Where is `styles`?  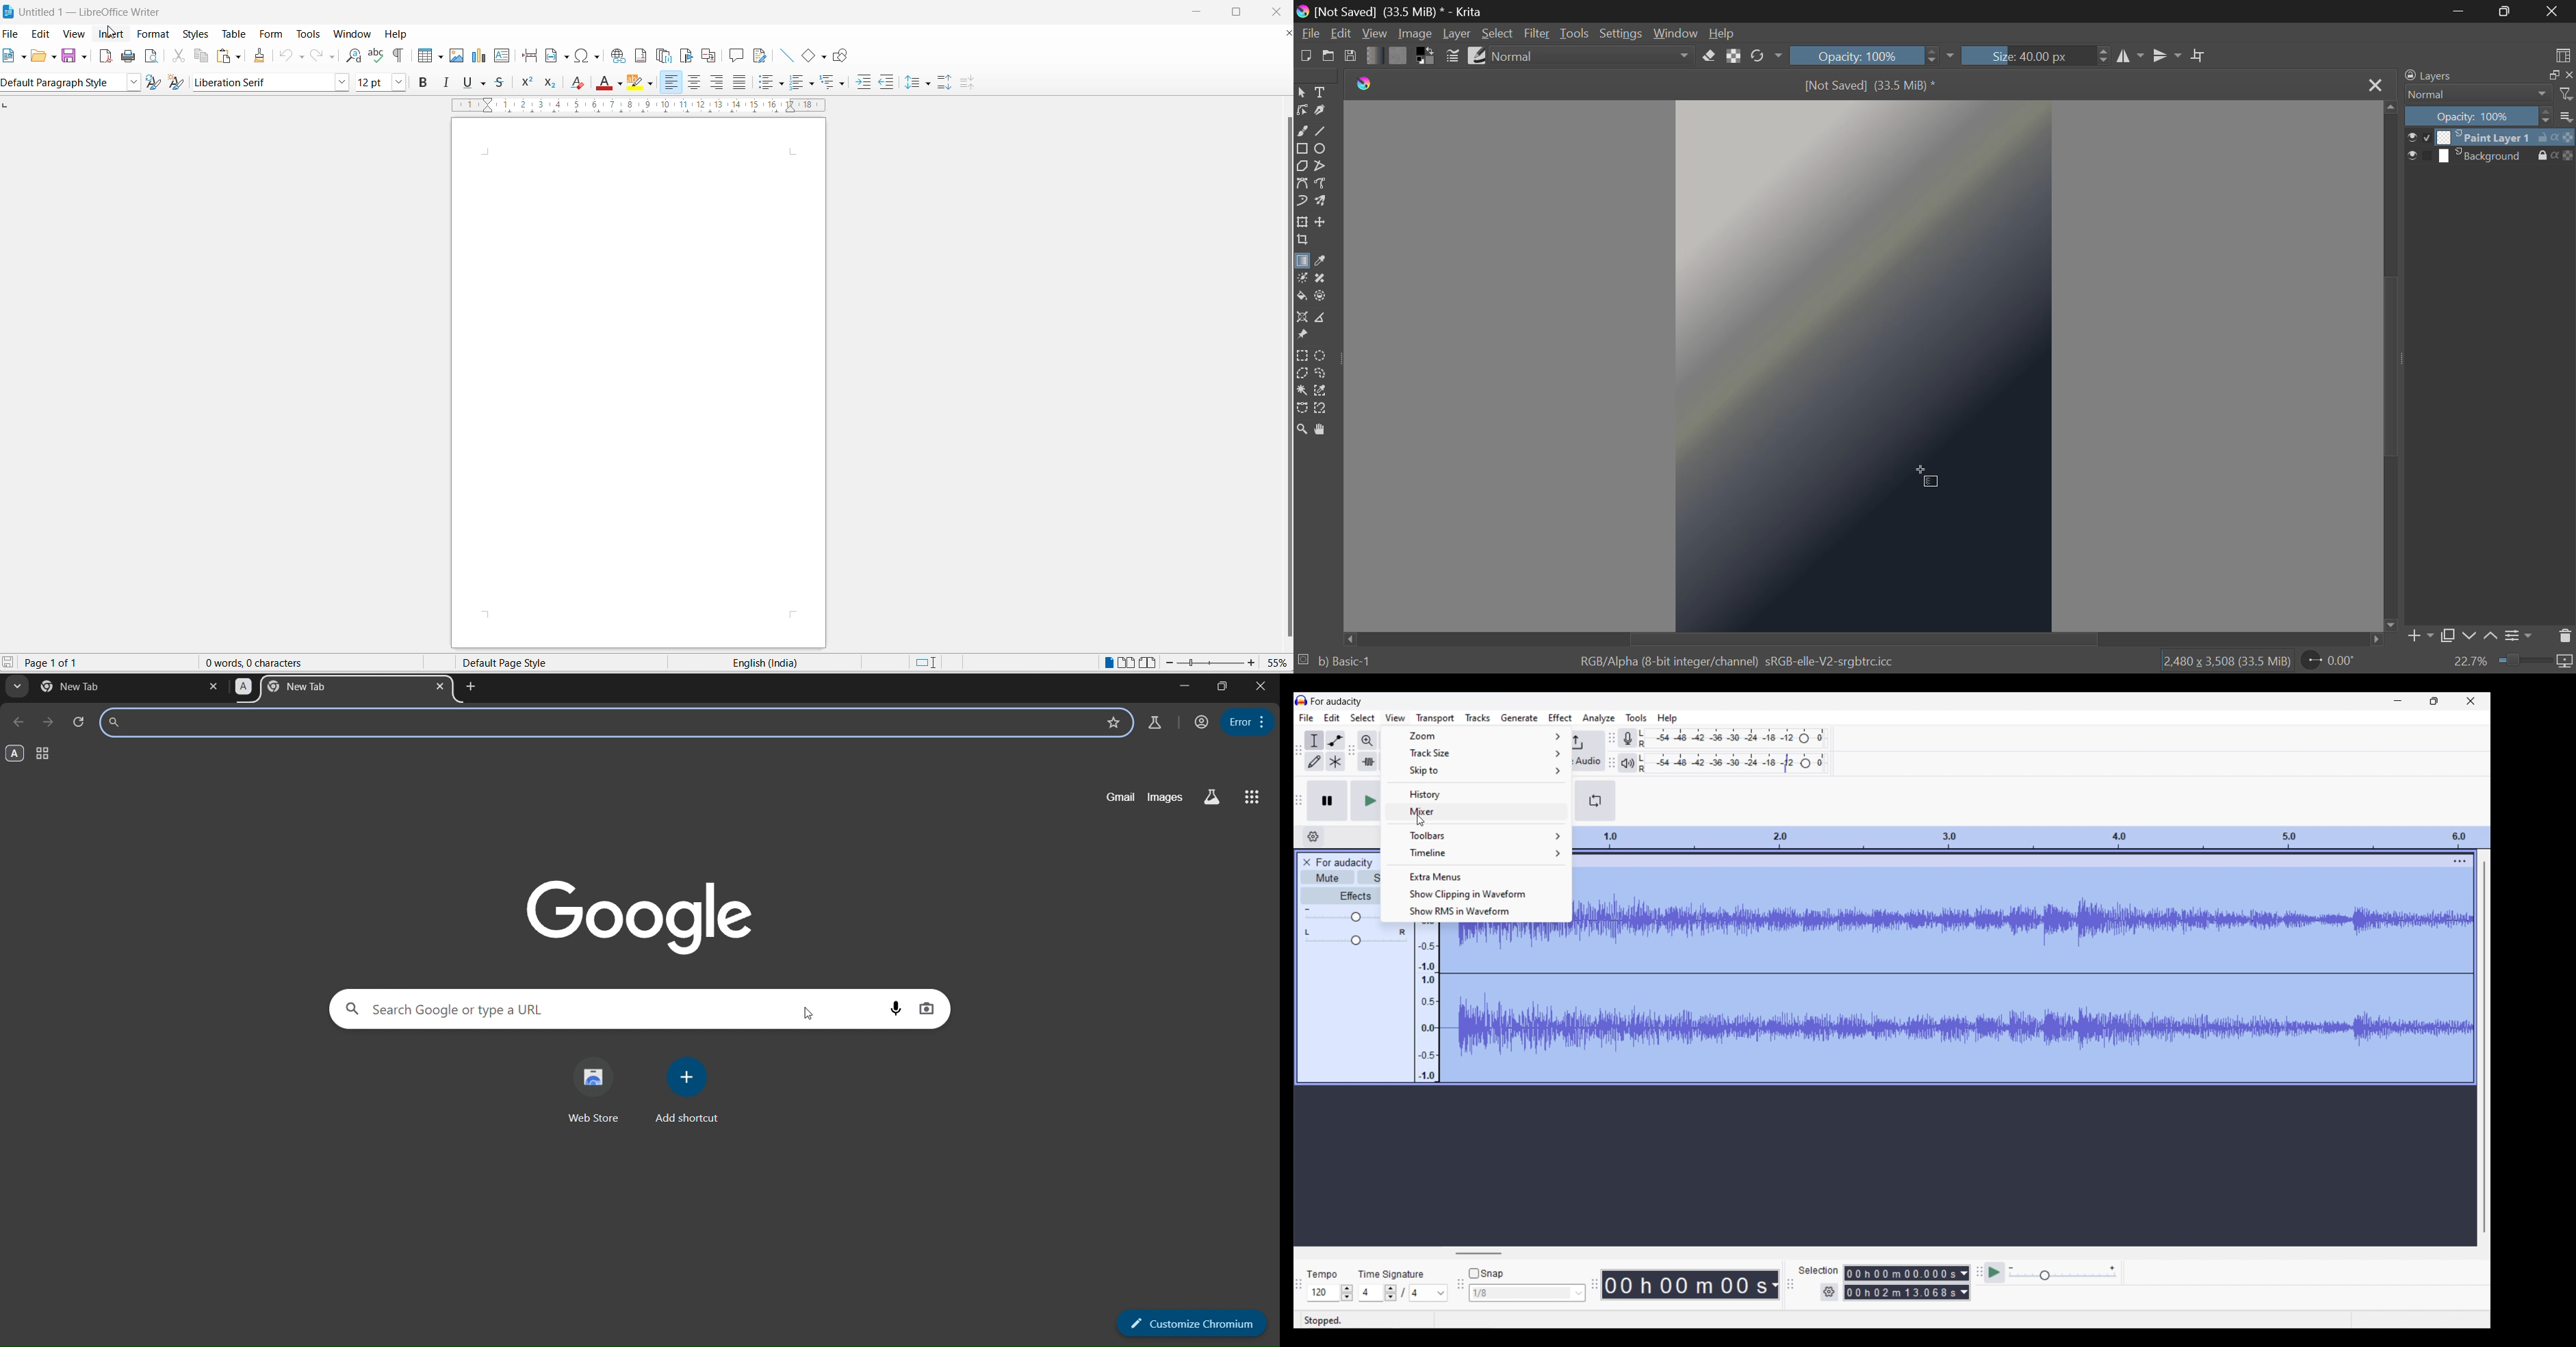 styles is located at coordinates (194, 33).